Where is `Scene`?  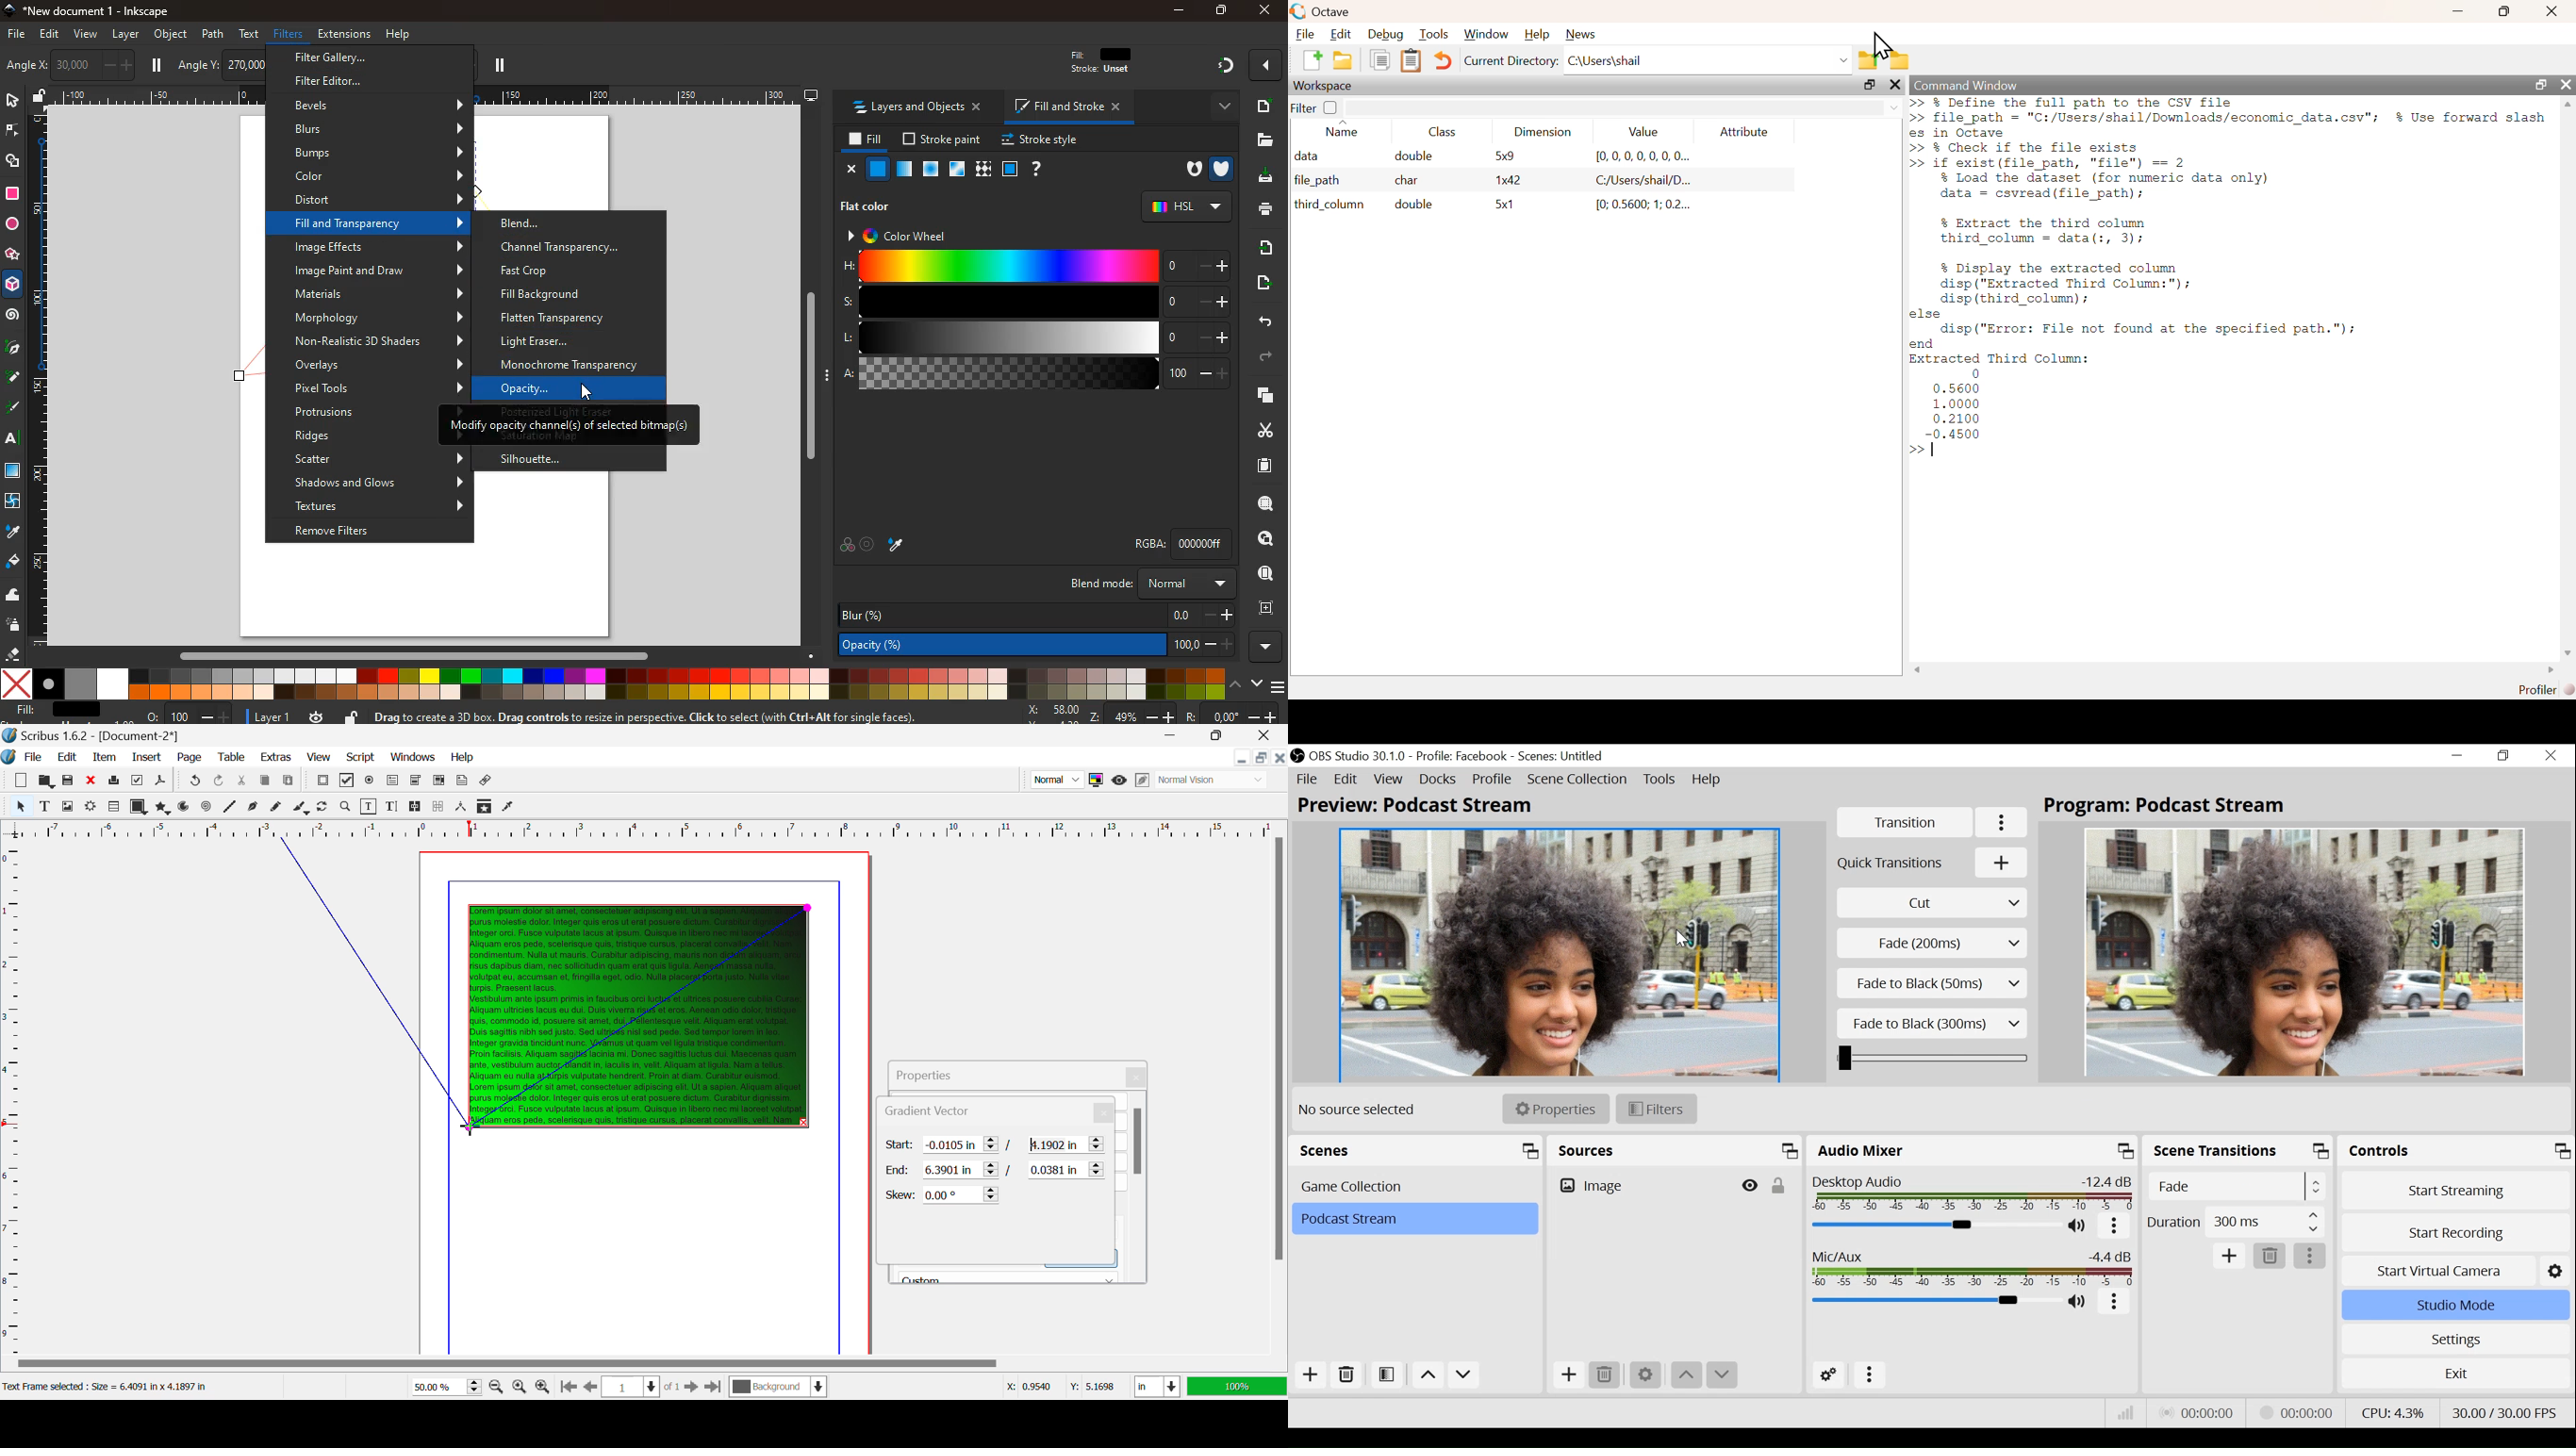 Scene is located at coordinates (1562, 755).